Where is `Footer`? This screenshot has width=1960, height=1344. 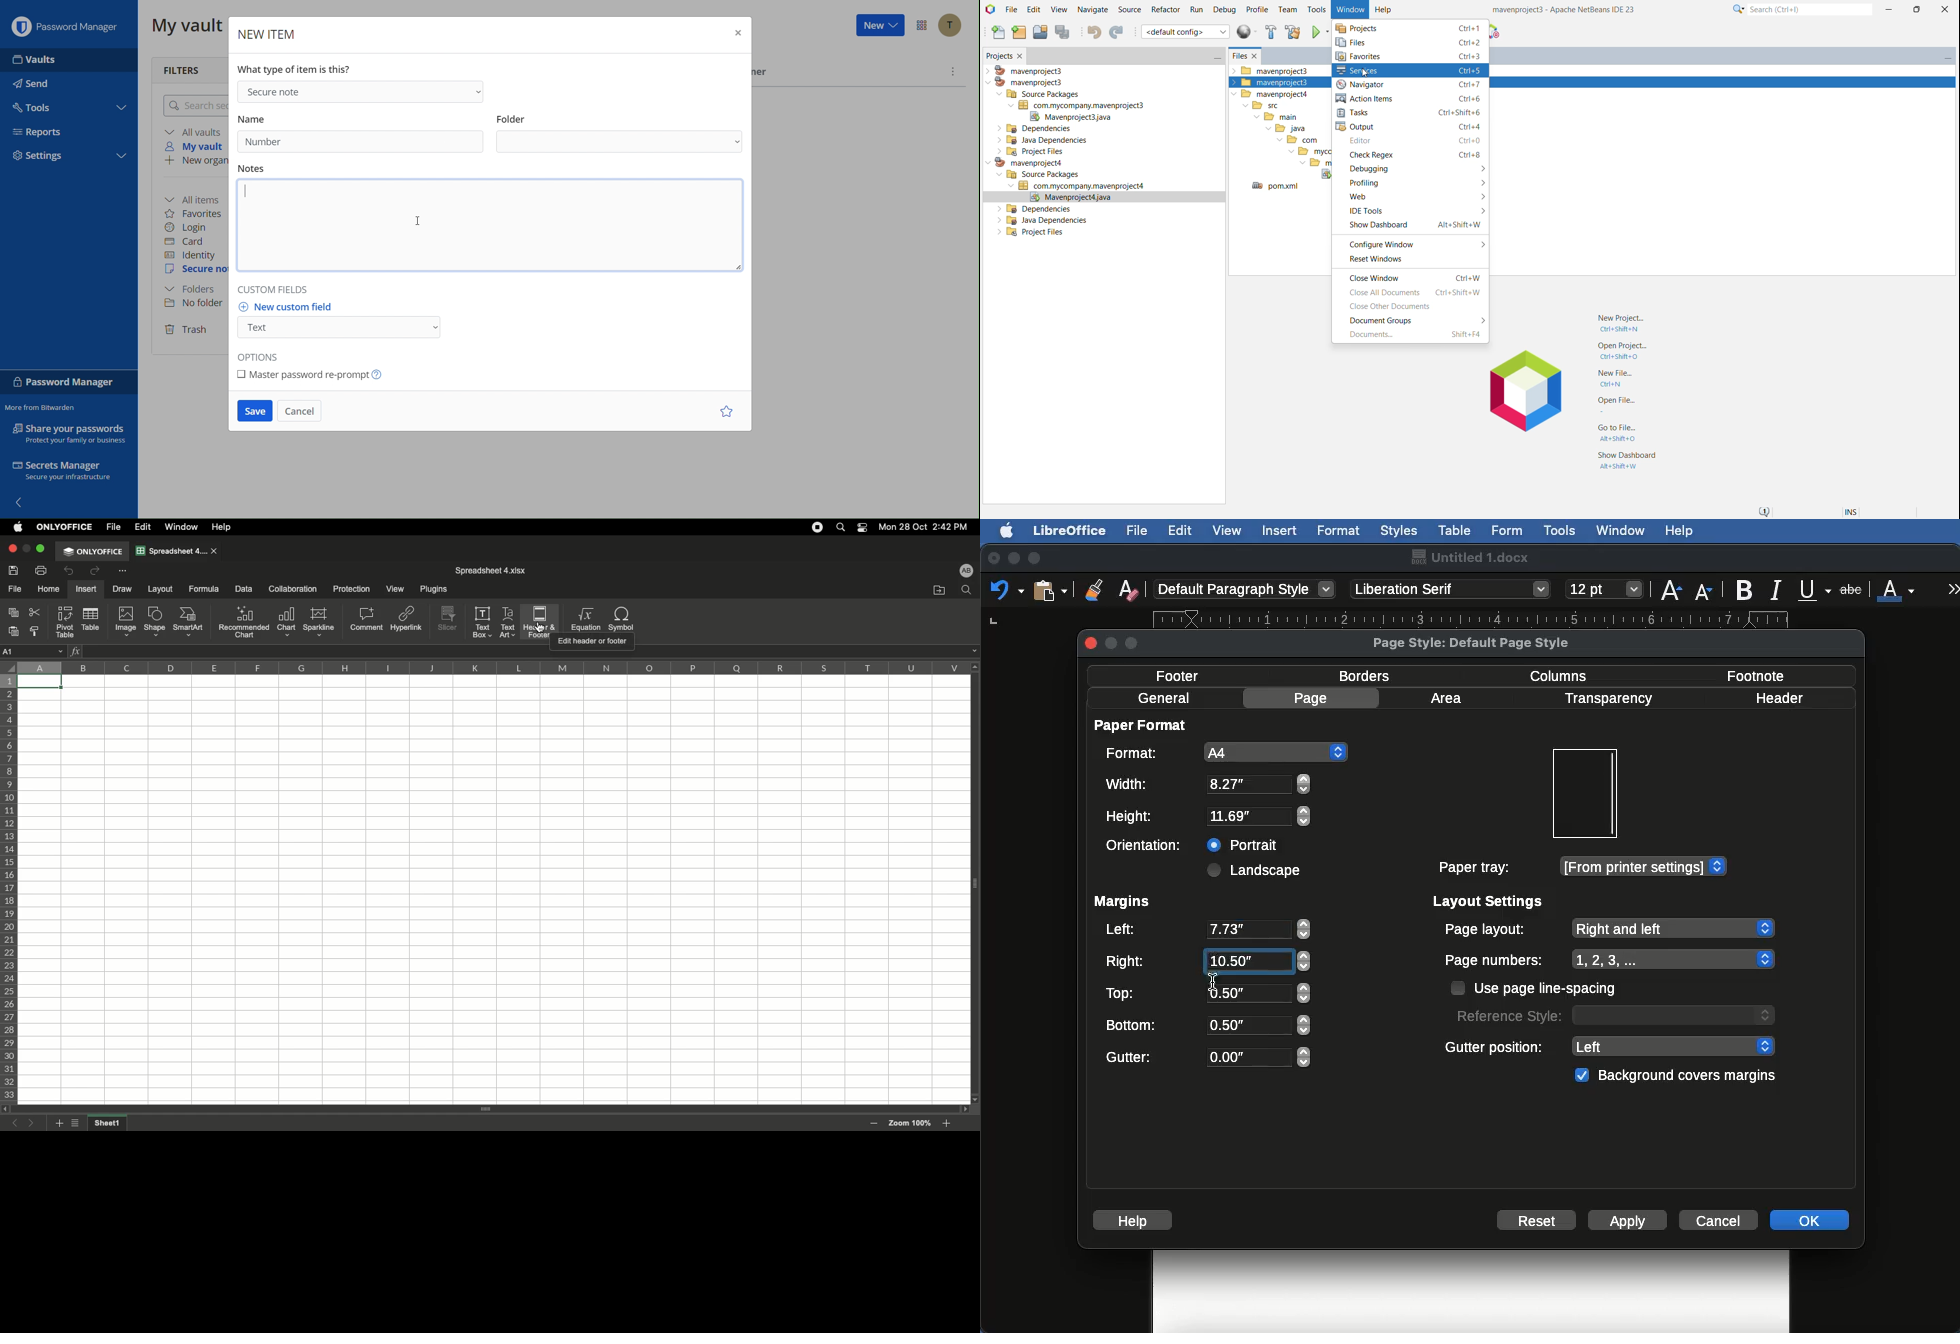
Footer is located at coordinates (1184, 675).